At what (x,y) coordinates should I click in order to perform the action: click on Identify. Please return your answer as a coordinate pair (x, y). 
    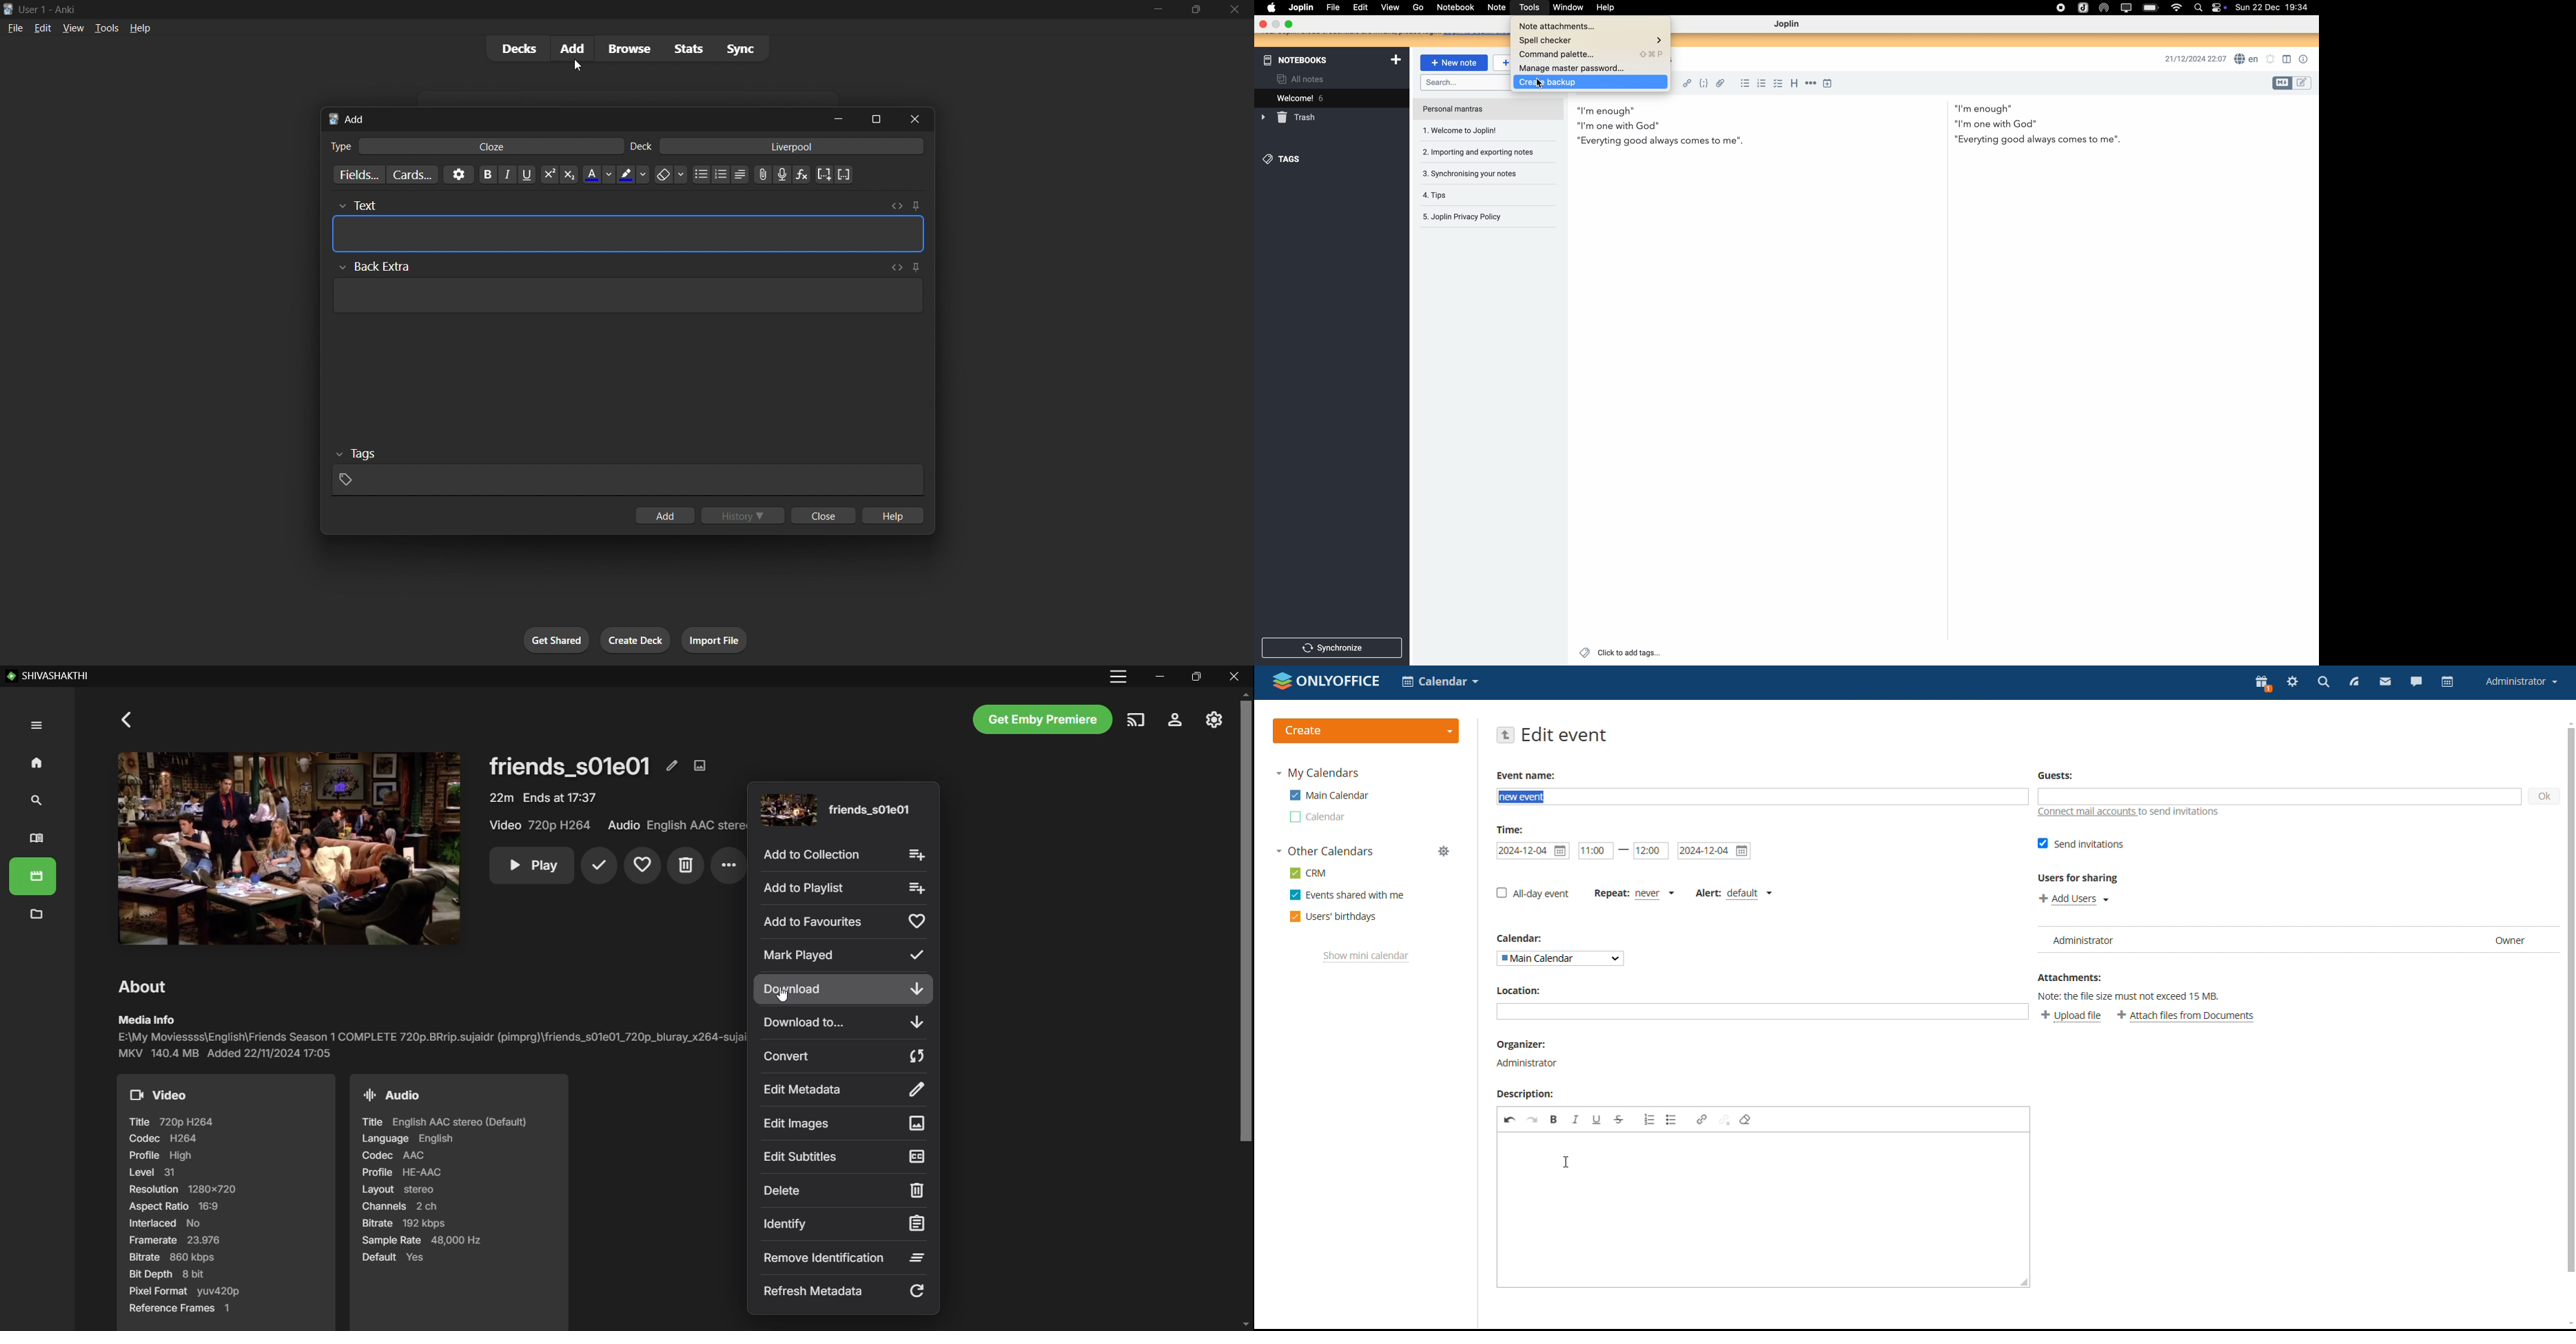
    Looking at the image, I should click on (846, 1224).